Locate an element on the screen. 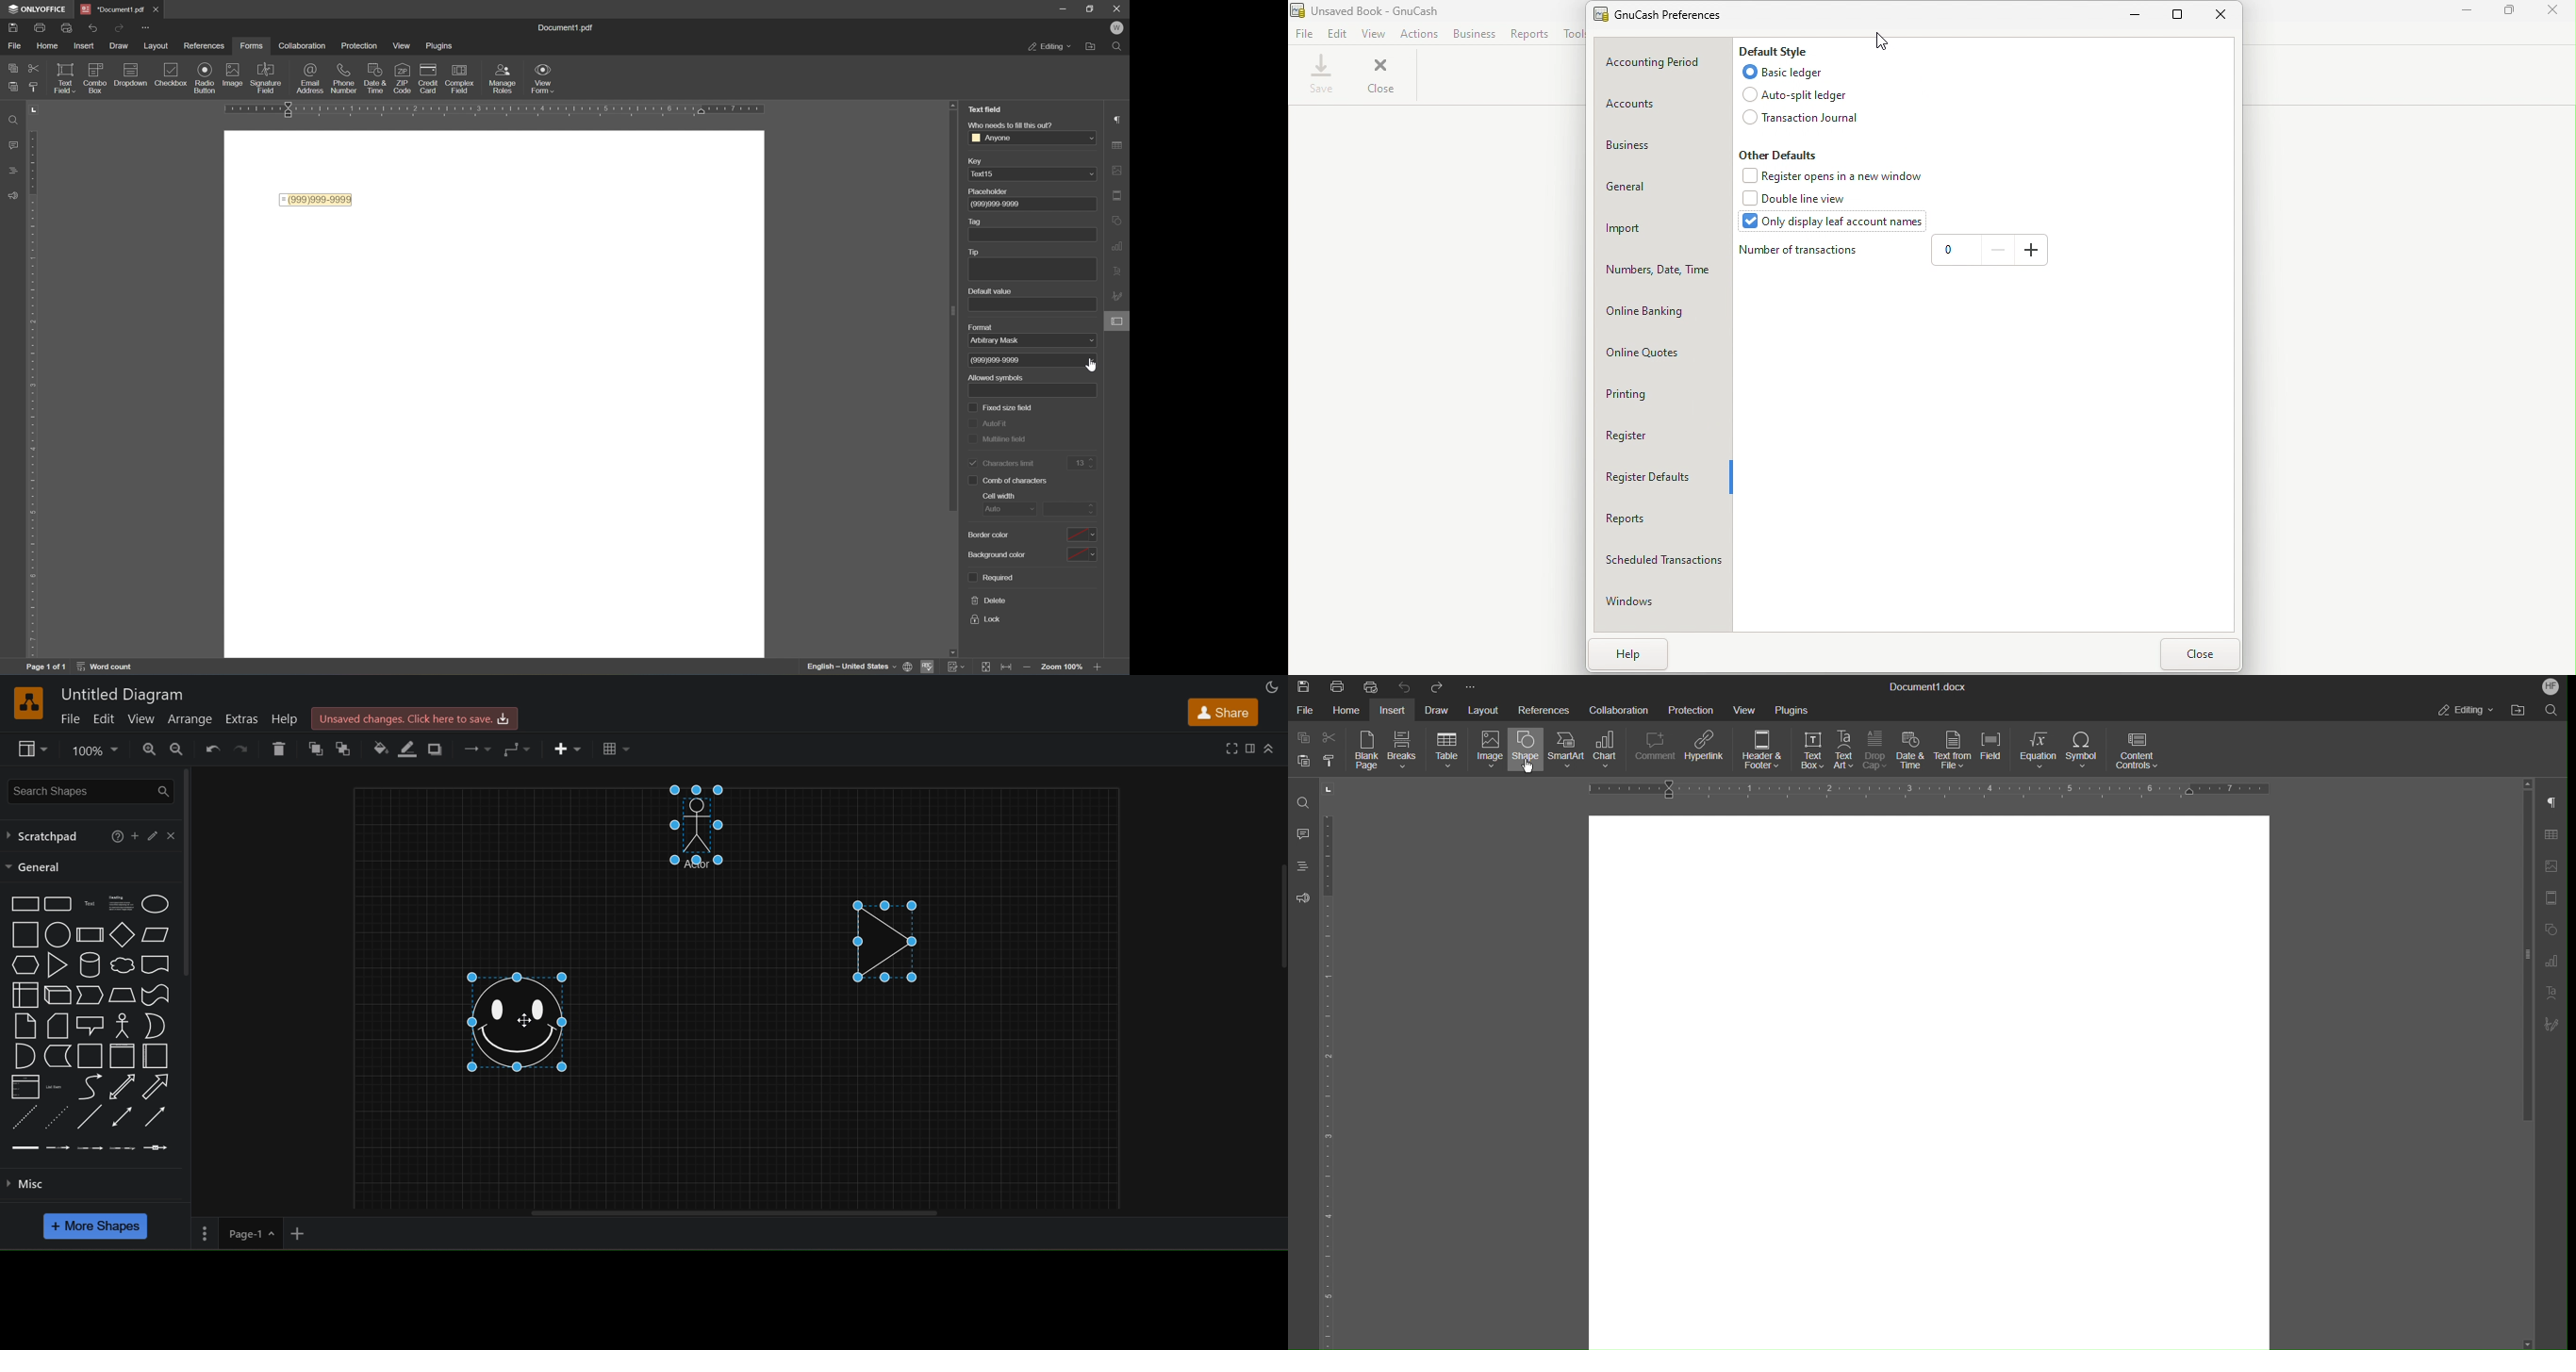  Paragraph Settings is located at coordinates (2556, 802).